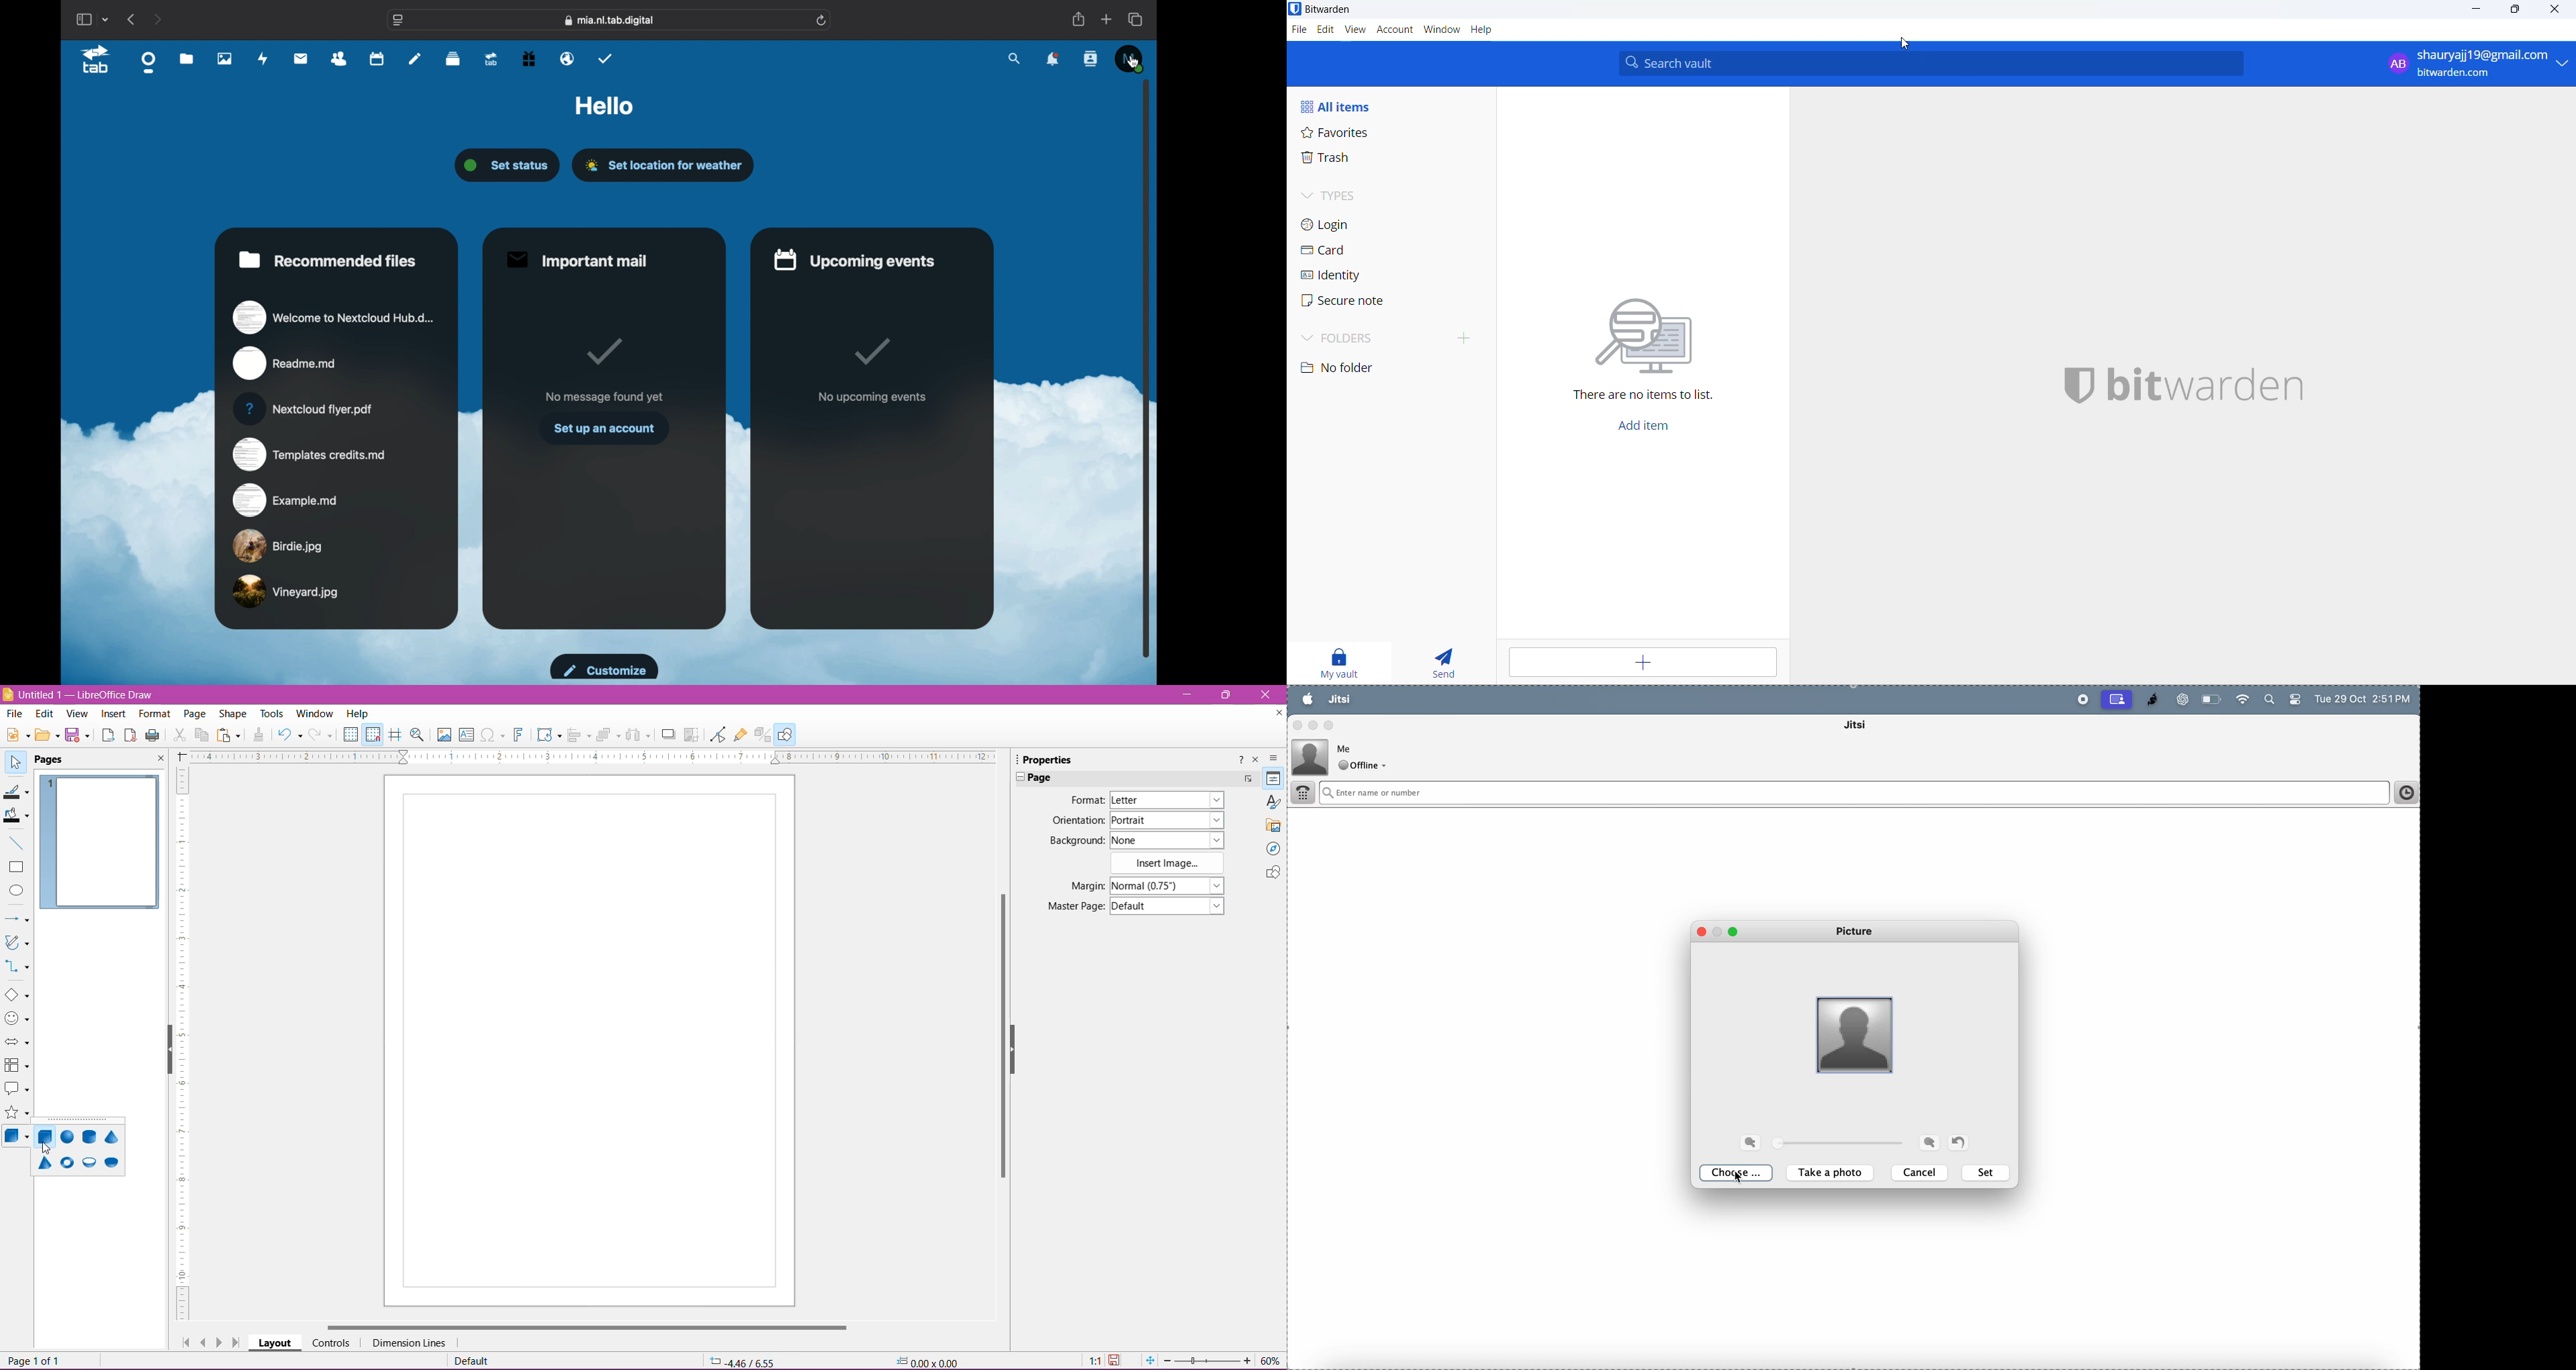  Describe the element at coordinates (314, 714) in the screenshot. I see `Window` at that location.